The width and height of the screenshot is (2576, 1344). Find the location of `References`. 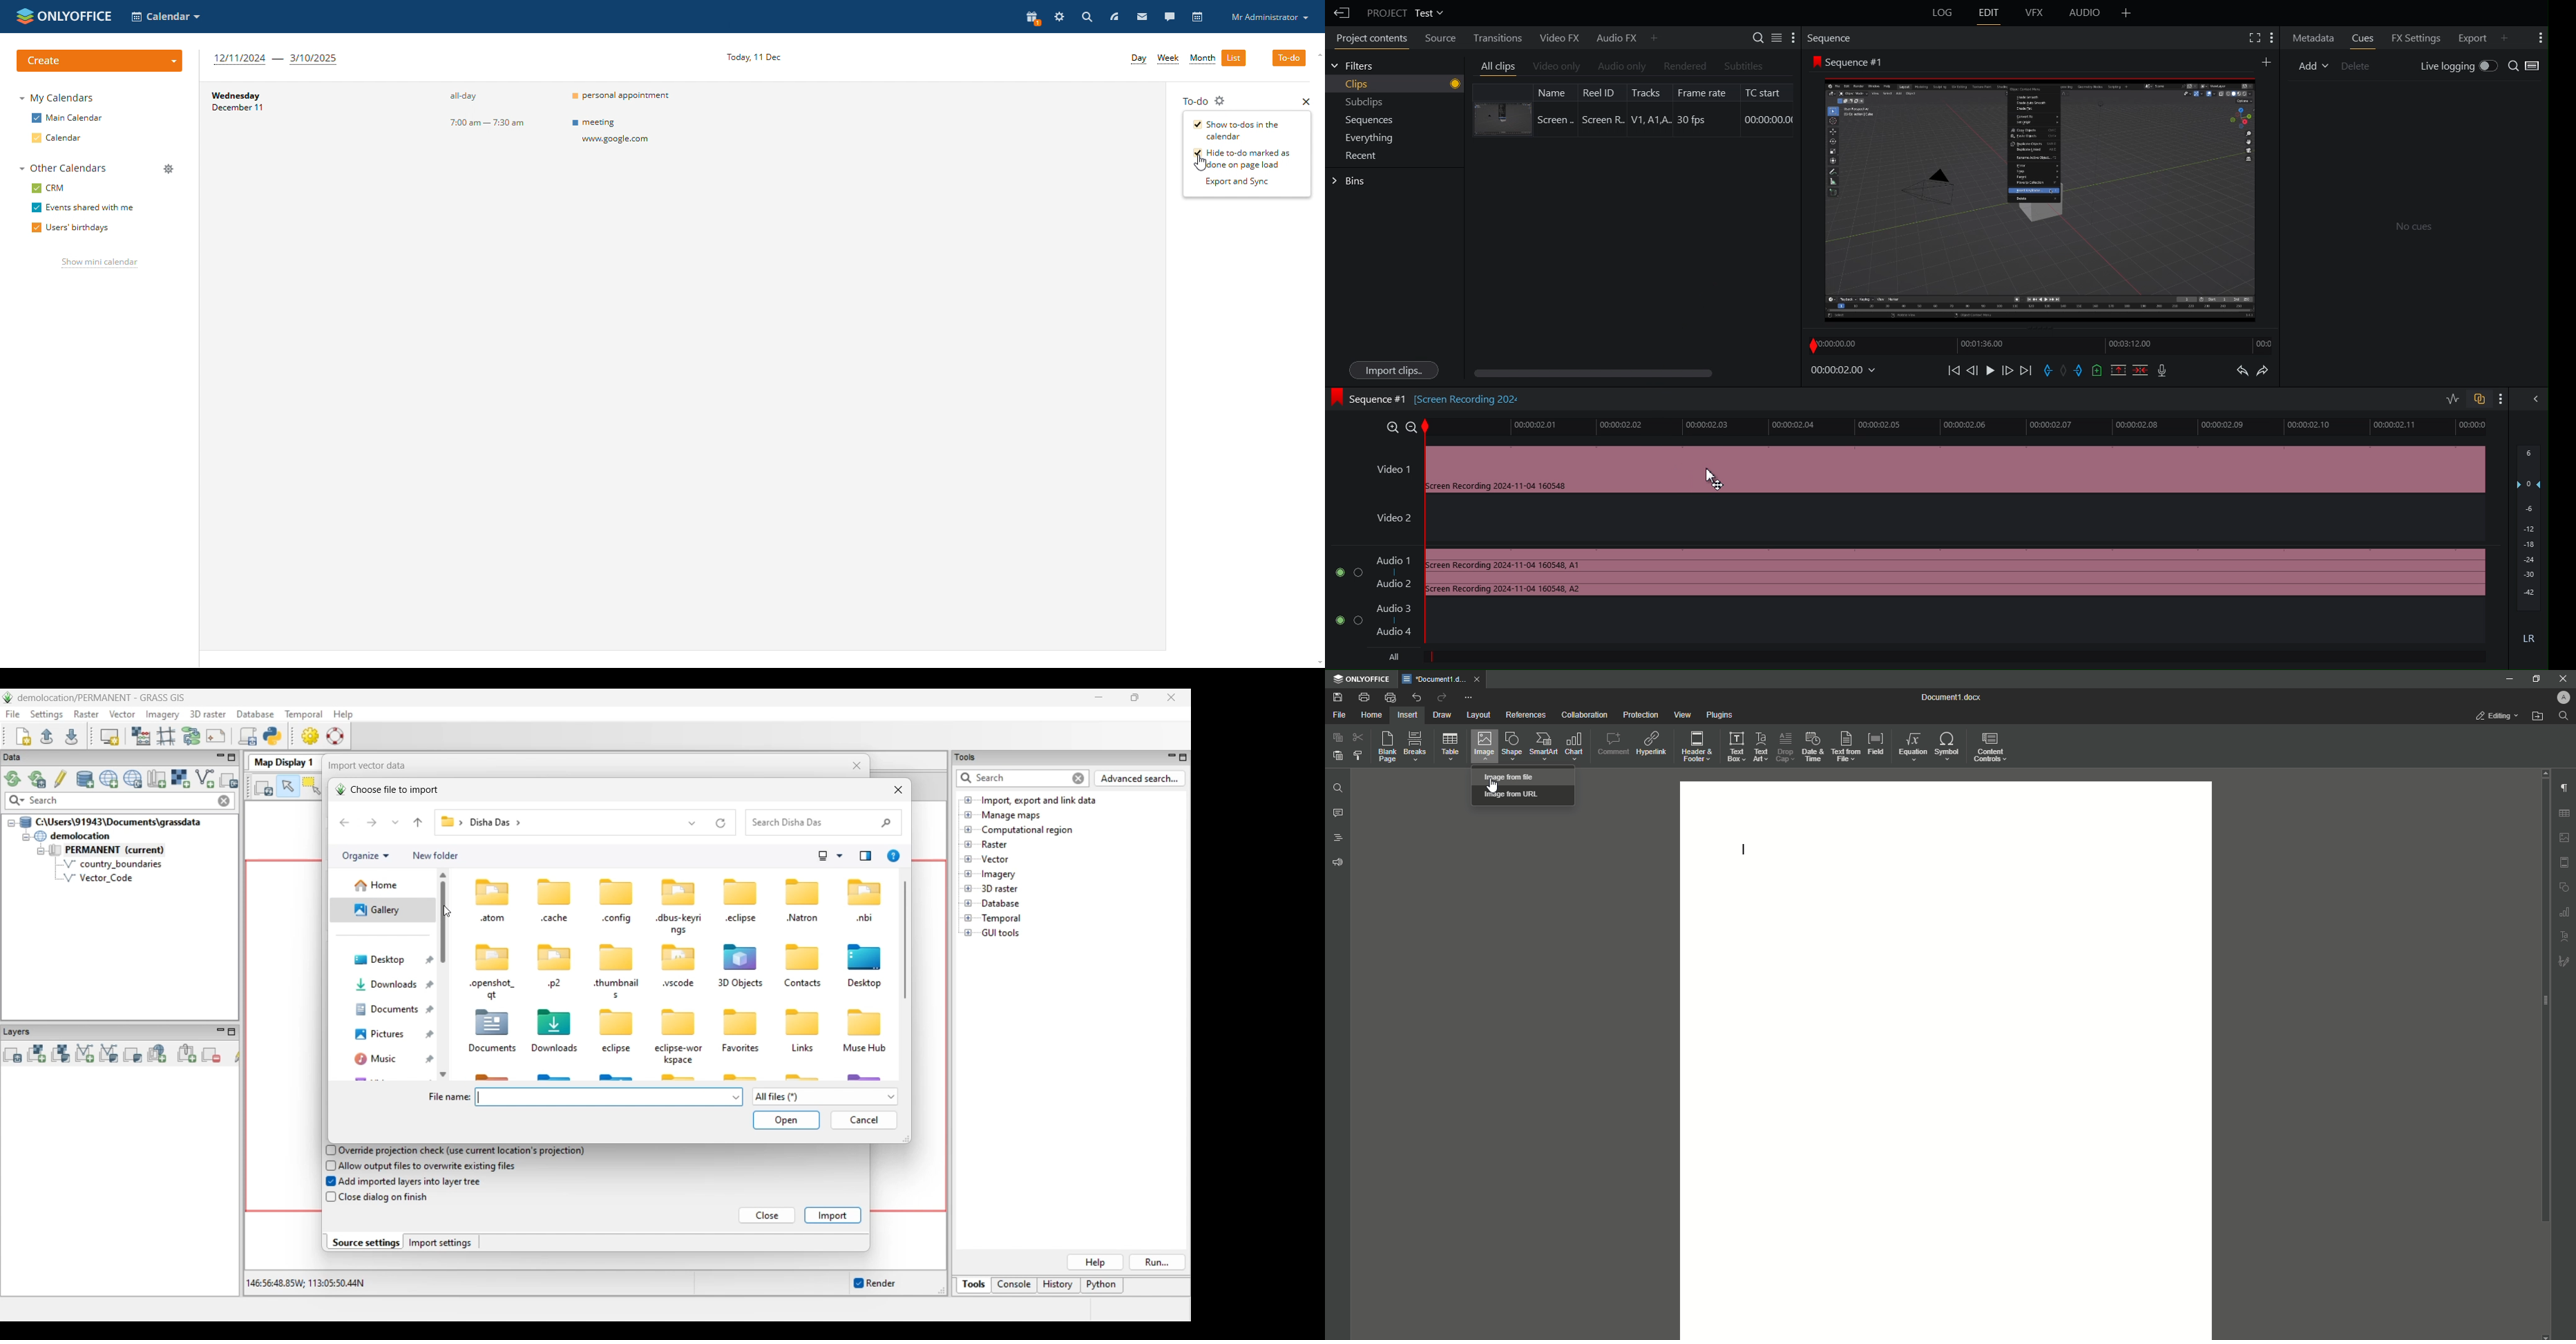

References is located at coordinates (1526, 715).